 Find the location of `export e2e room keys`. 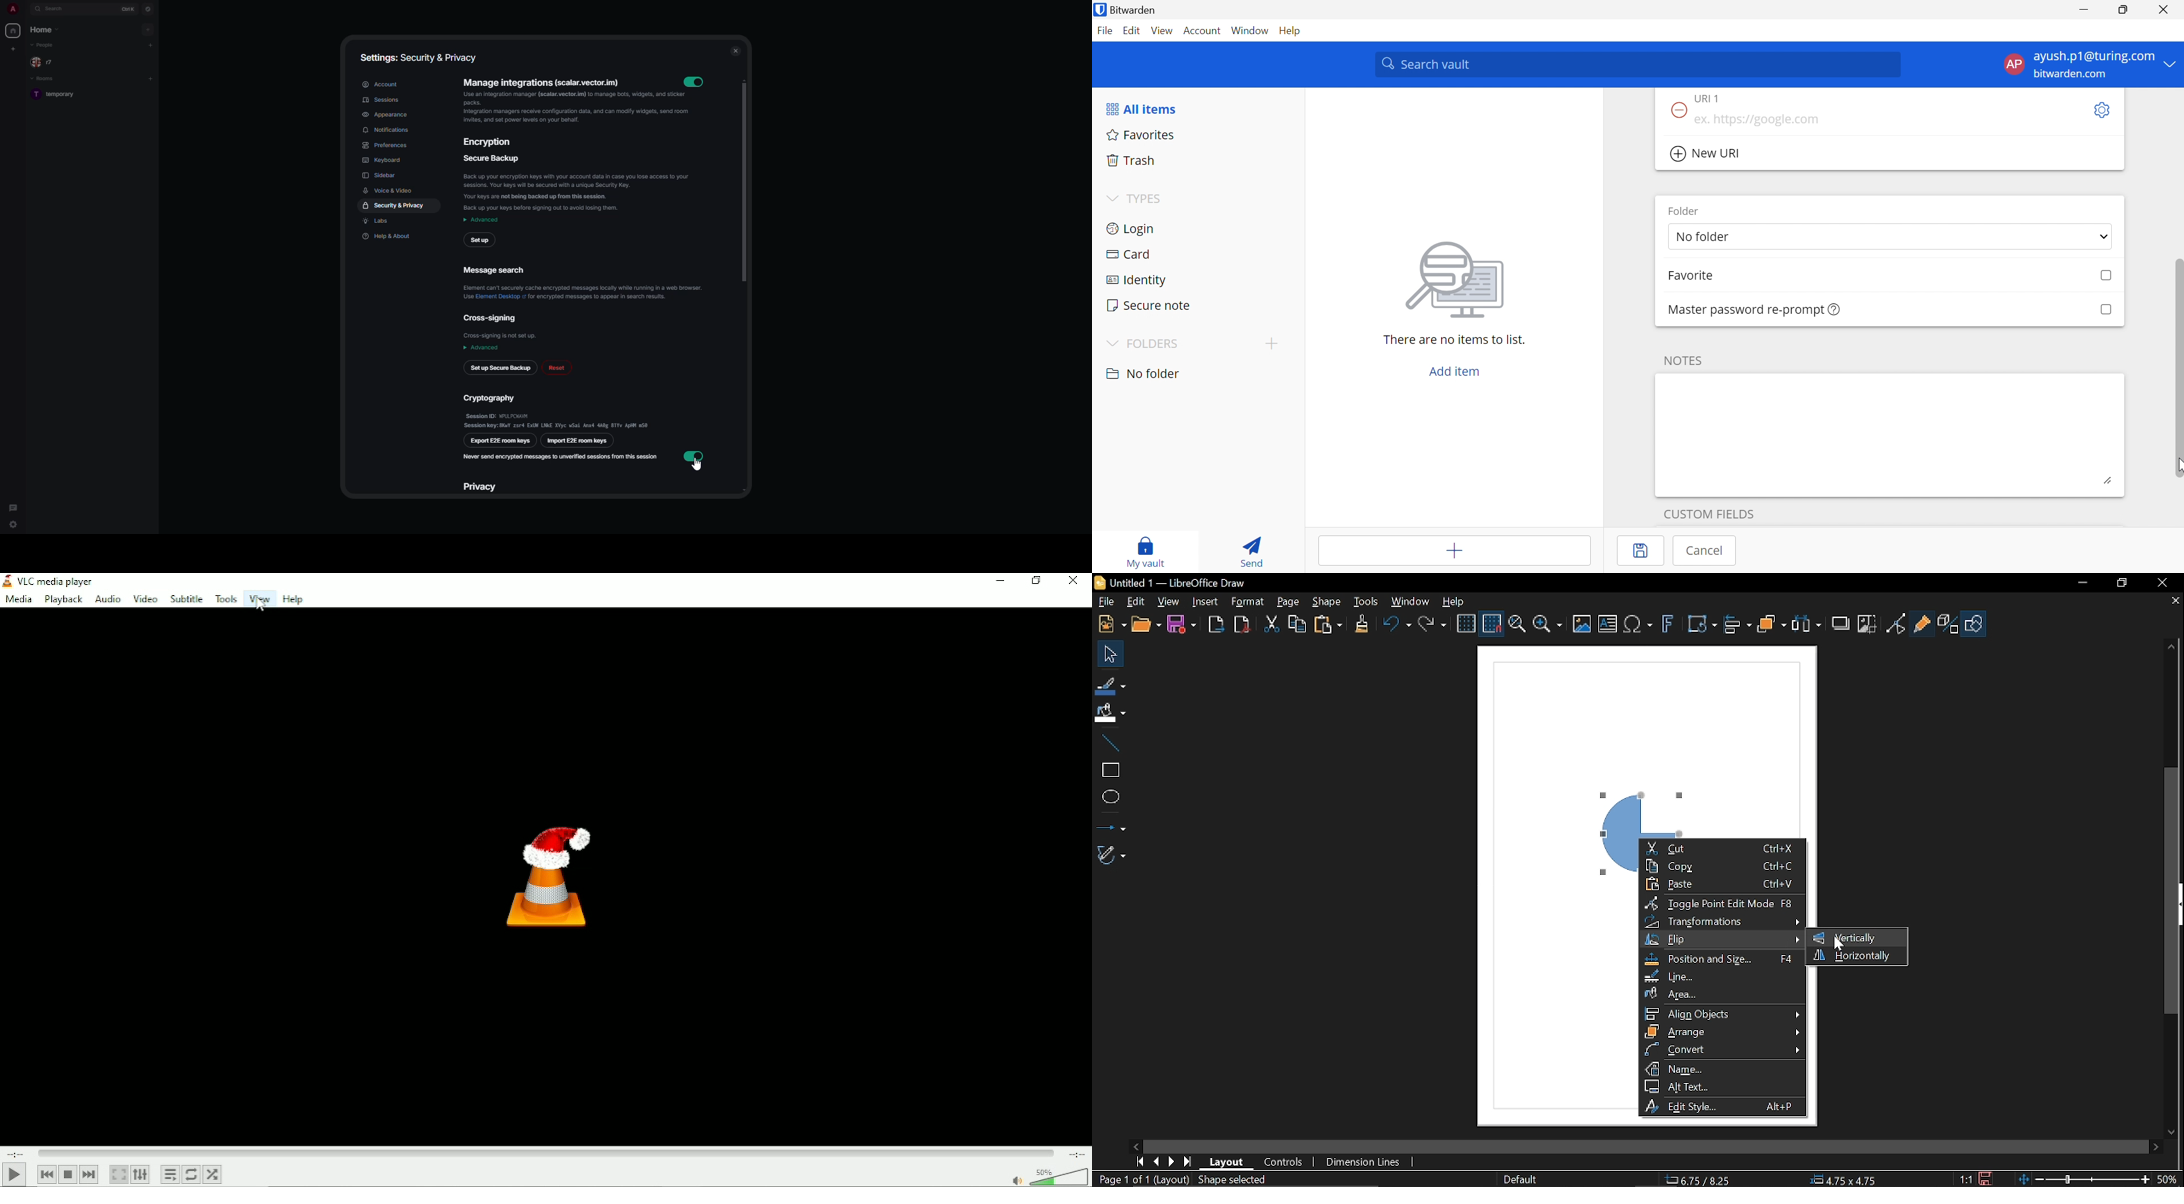

export e2e room keys is located at coordinates (500, 441).